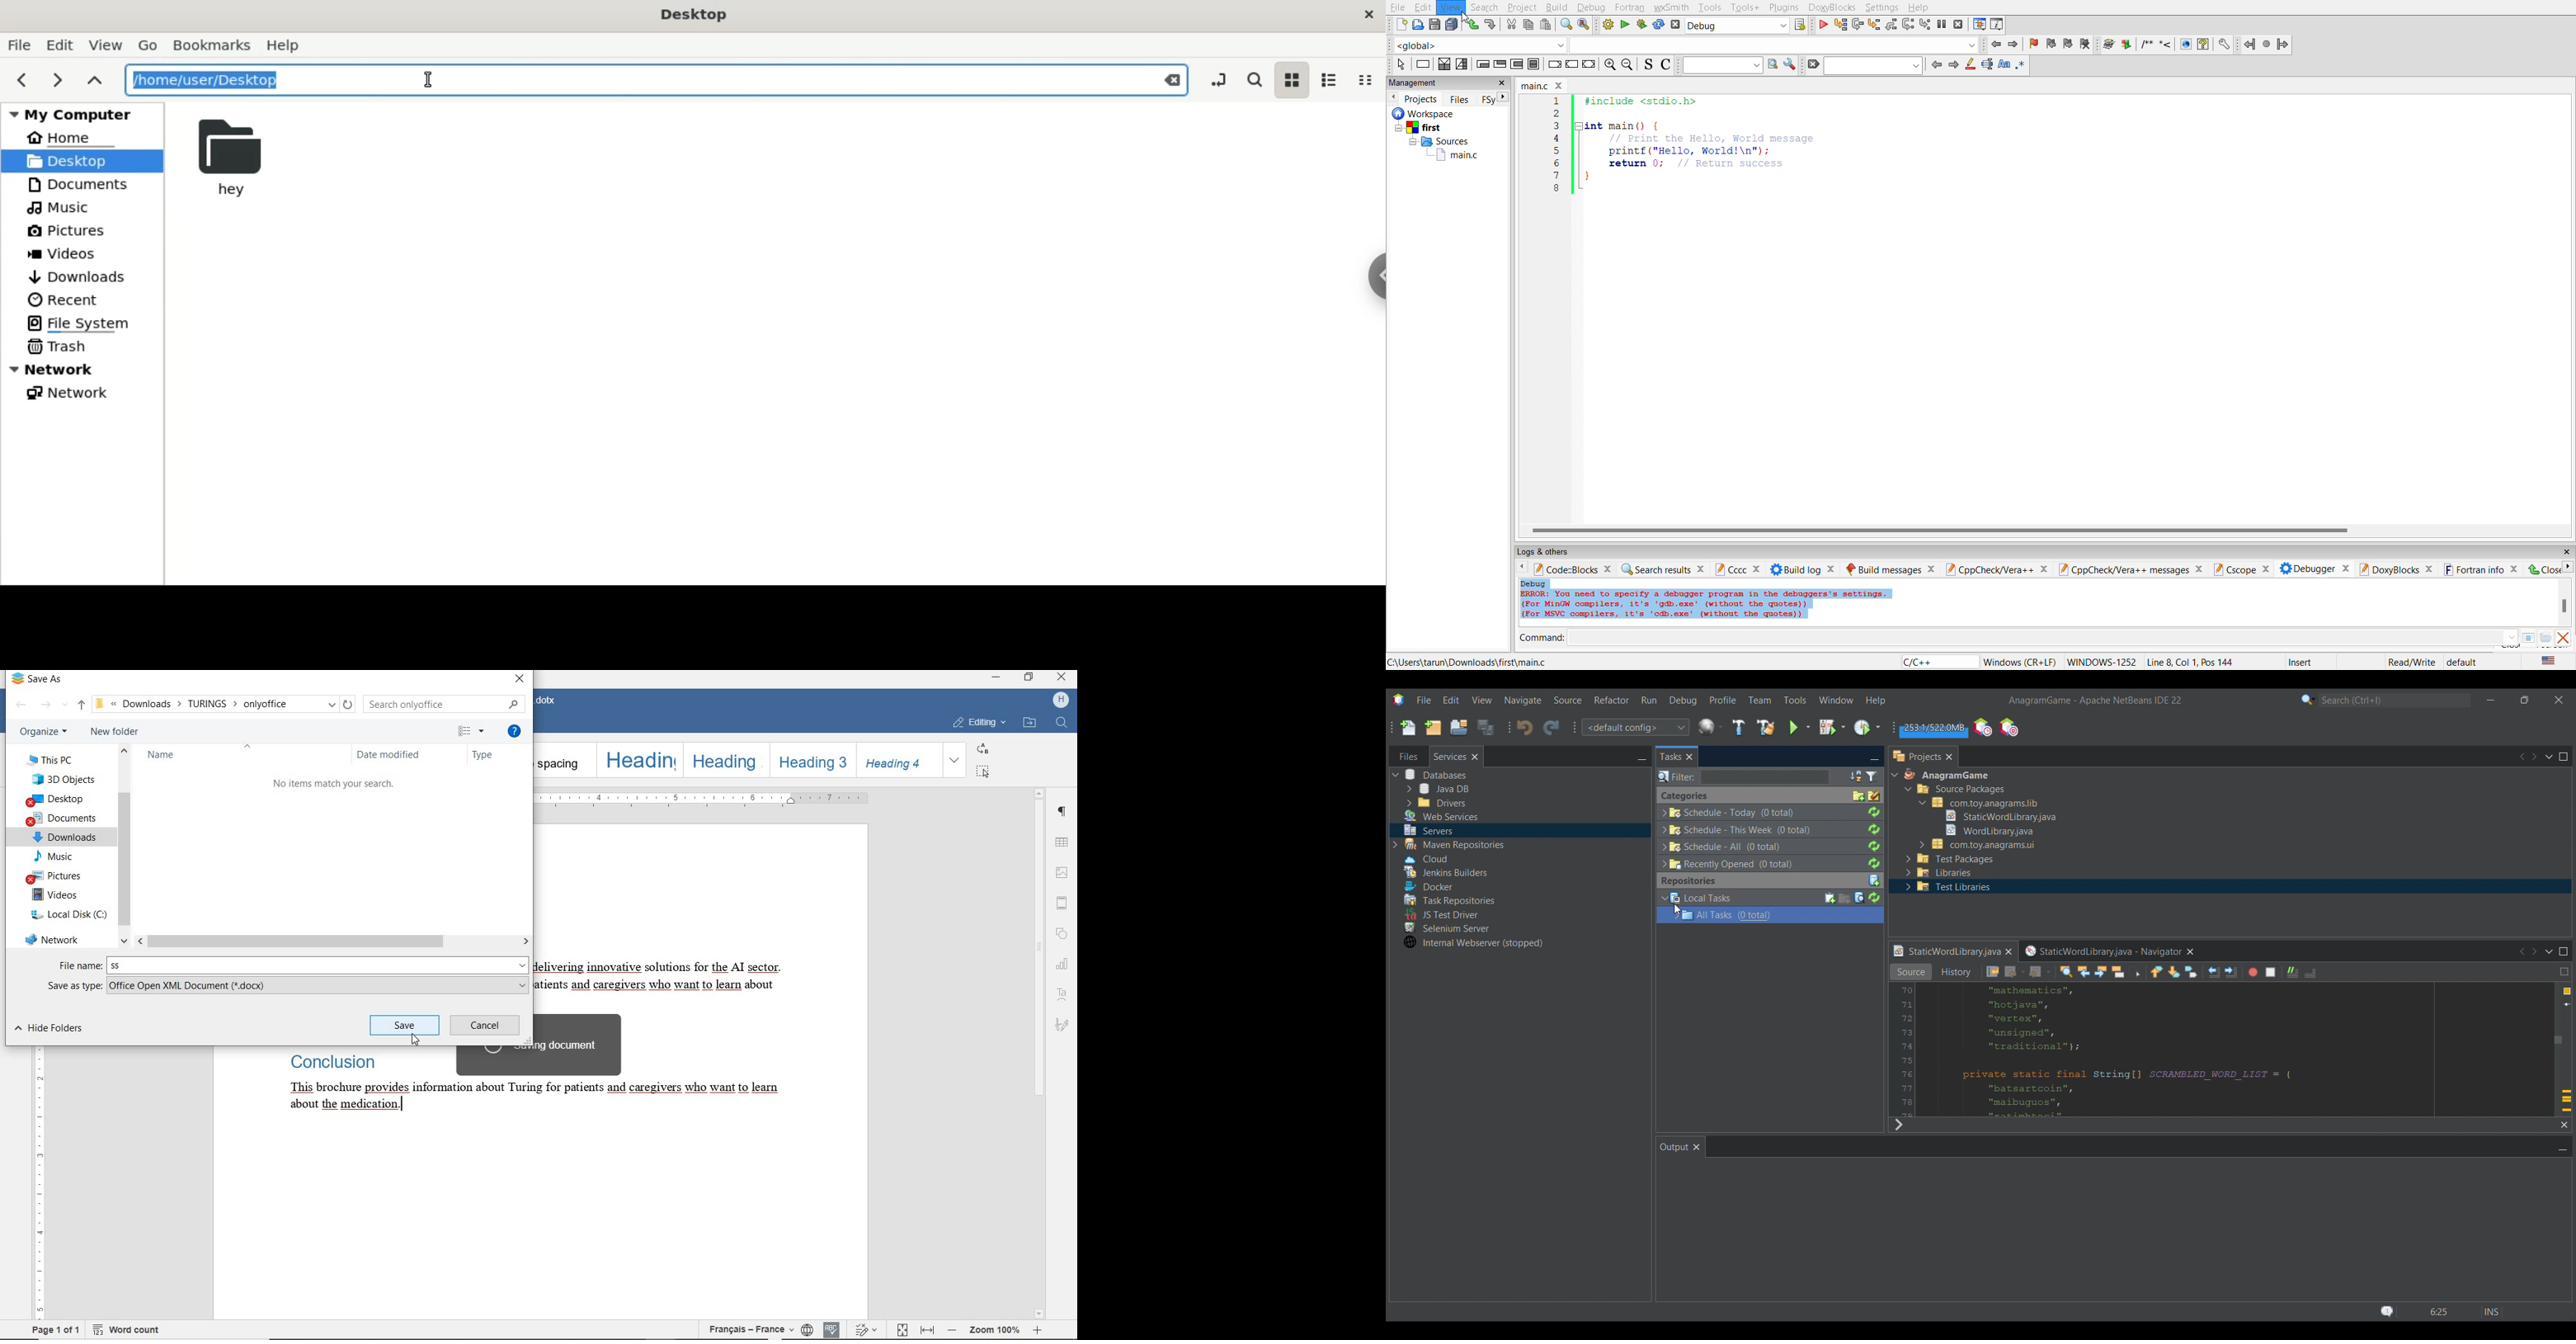  What do you see at coordinates (76, 986) in the screenshot?
I see `SAVE AS TYPE` at bounding box center [76, 986].